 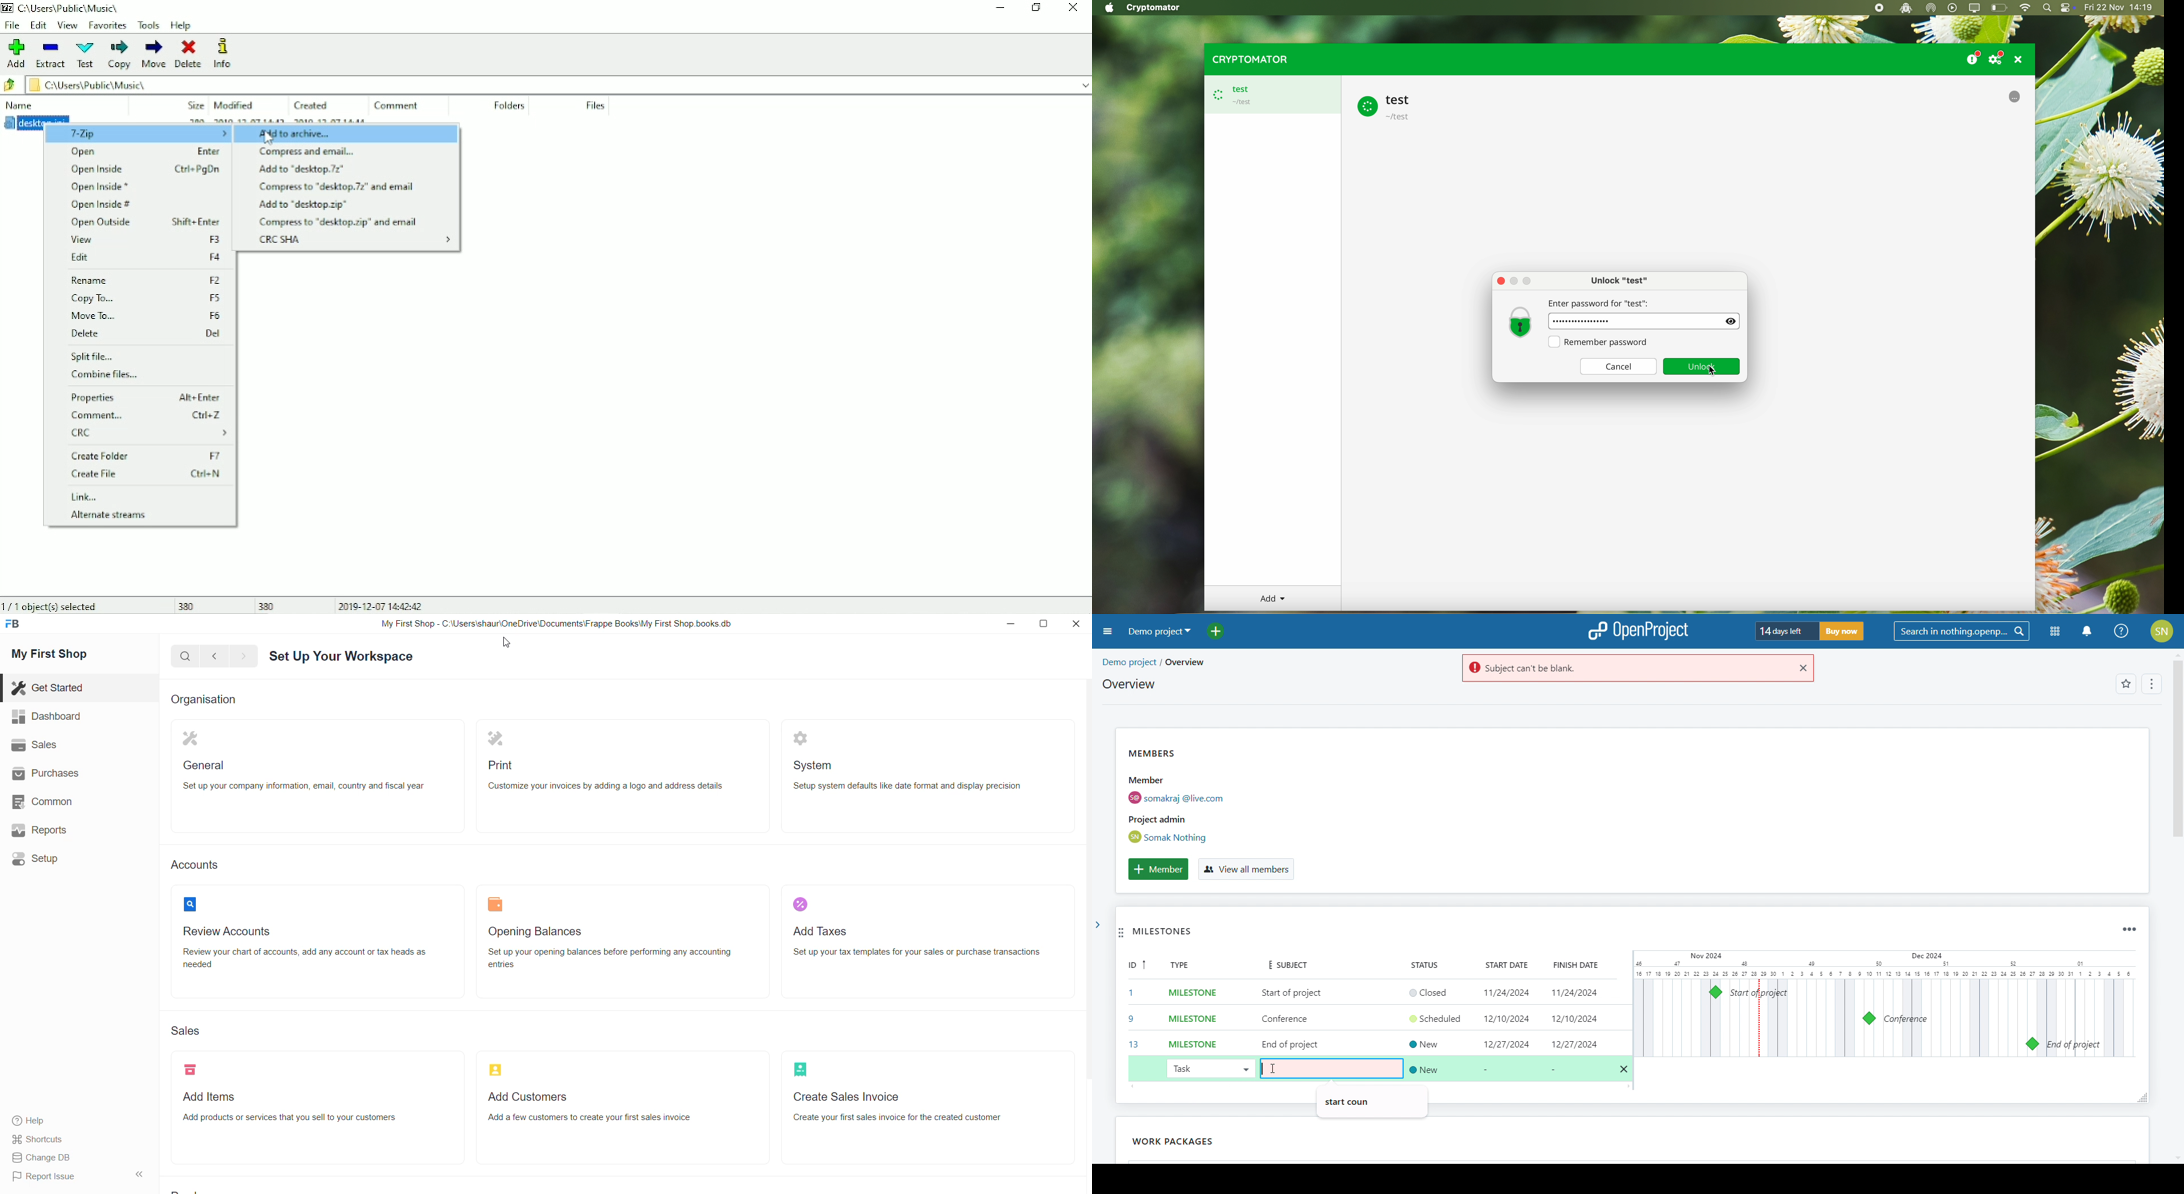 What do you see at coordinates (1210, 1140) in the screenshot?
I see `phase` at bounding box center [1210, 1140].